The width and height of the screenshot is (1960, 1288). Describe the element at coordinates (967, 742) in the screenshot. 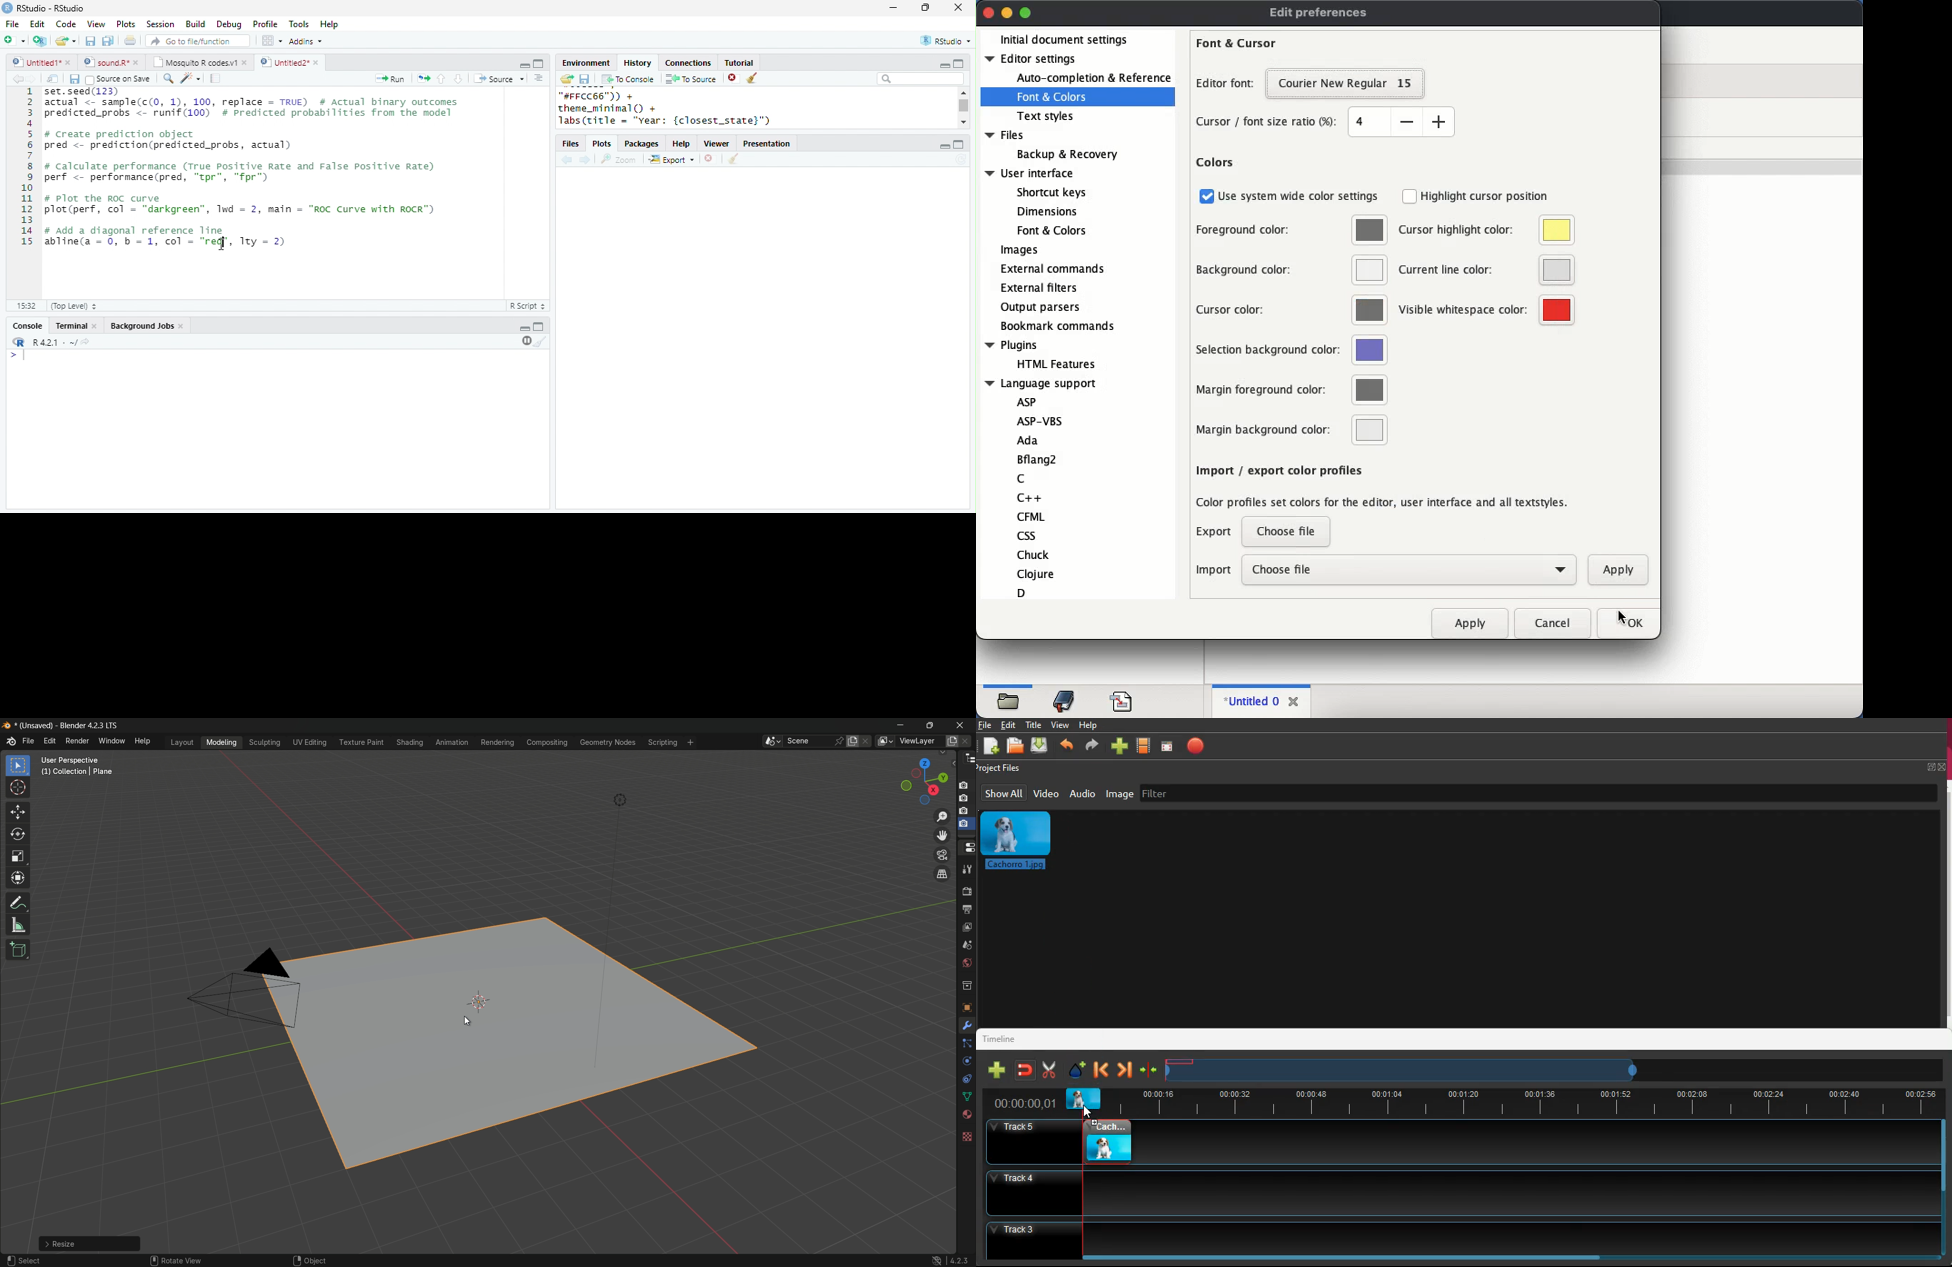

I see `remove view layer` at that location.